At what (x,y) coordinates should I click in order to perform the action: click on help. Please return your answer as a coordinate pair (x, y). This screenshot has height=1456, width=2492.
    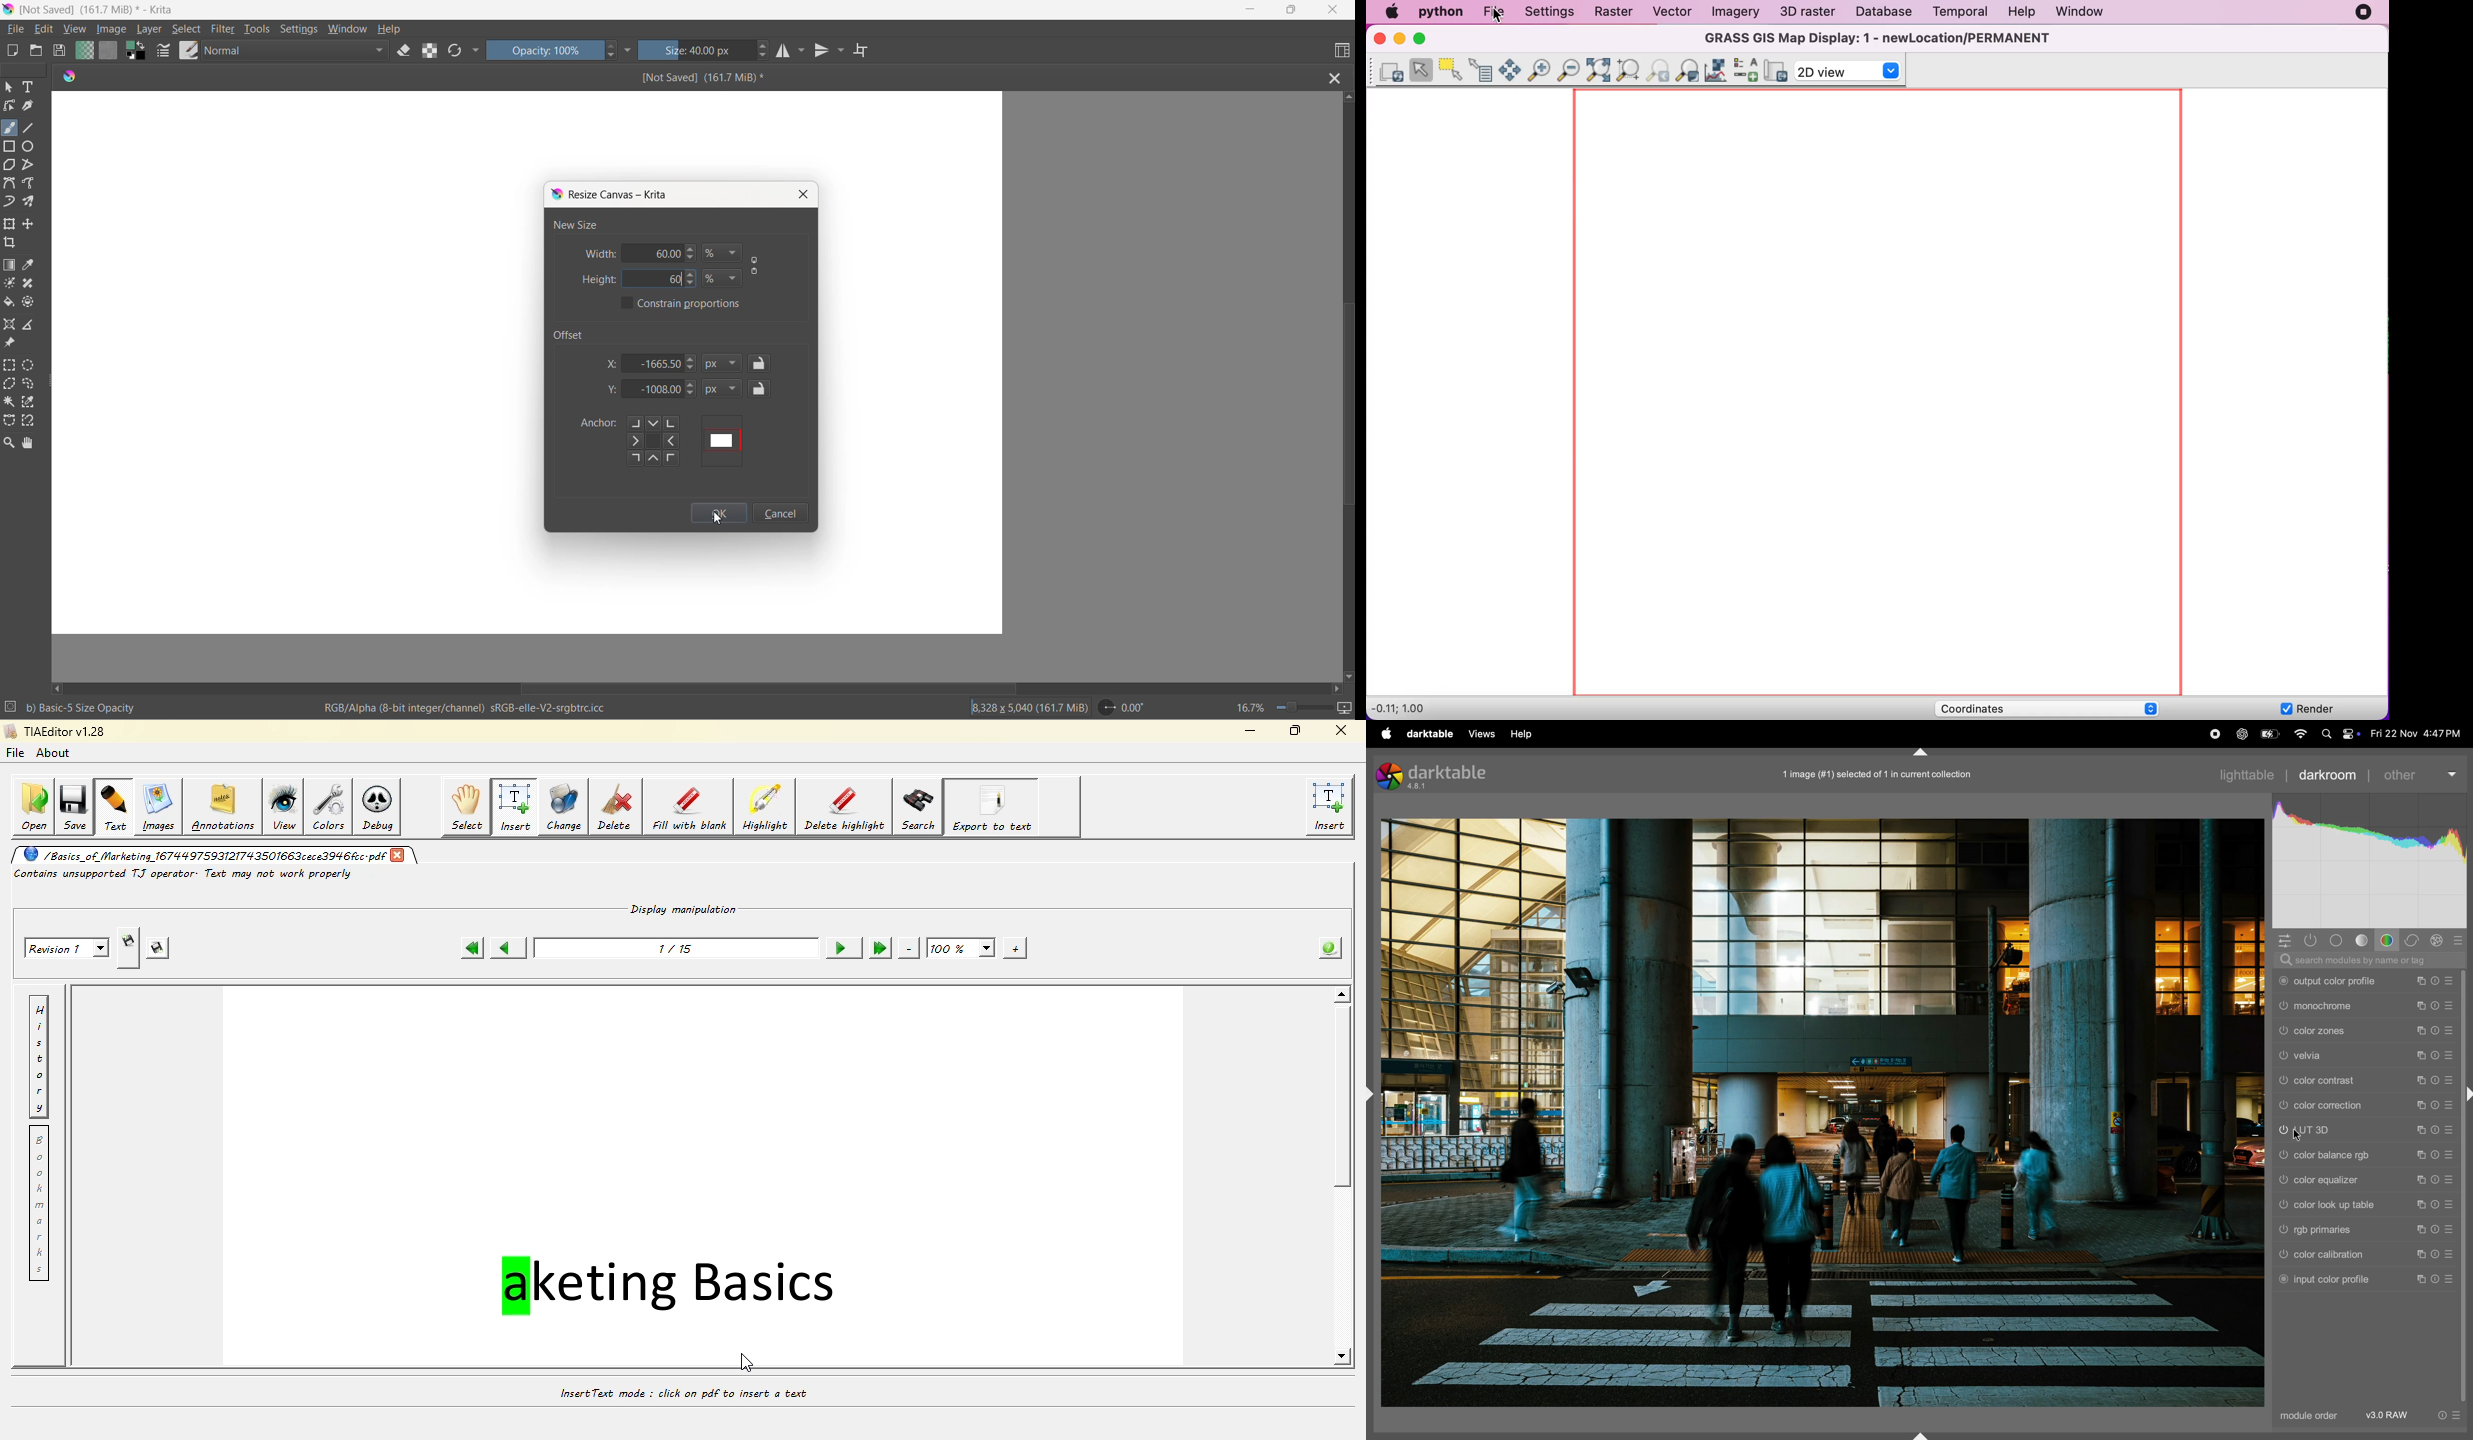
    Looking at the image, I should click on (390, 29).